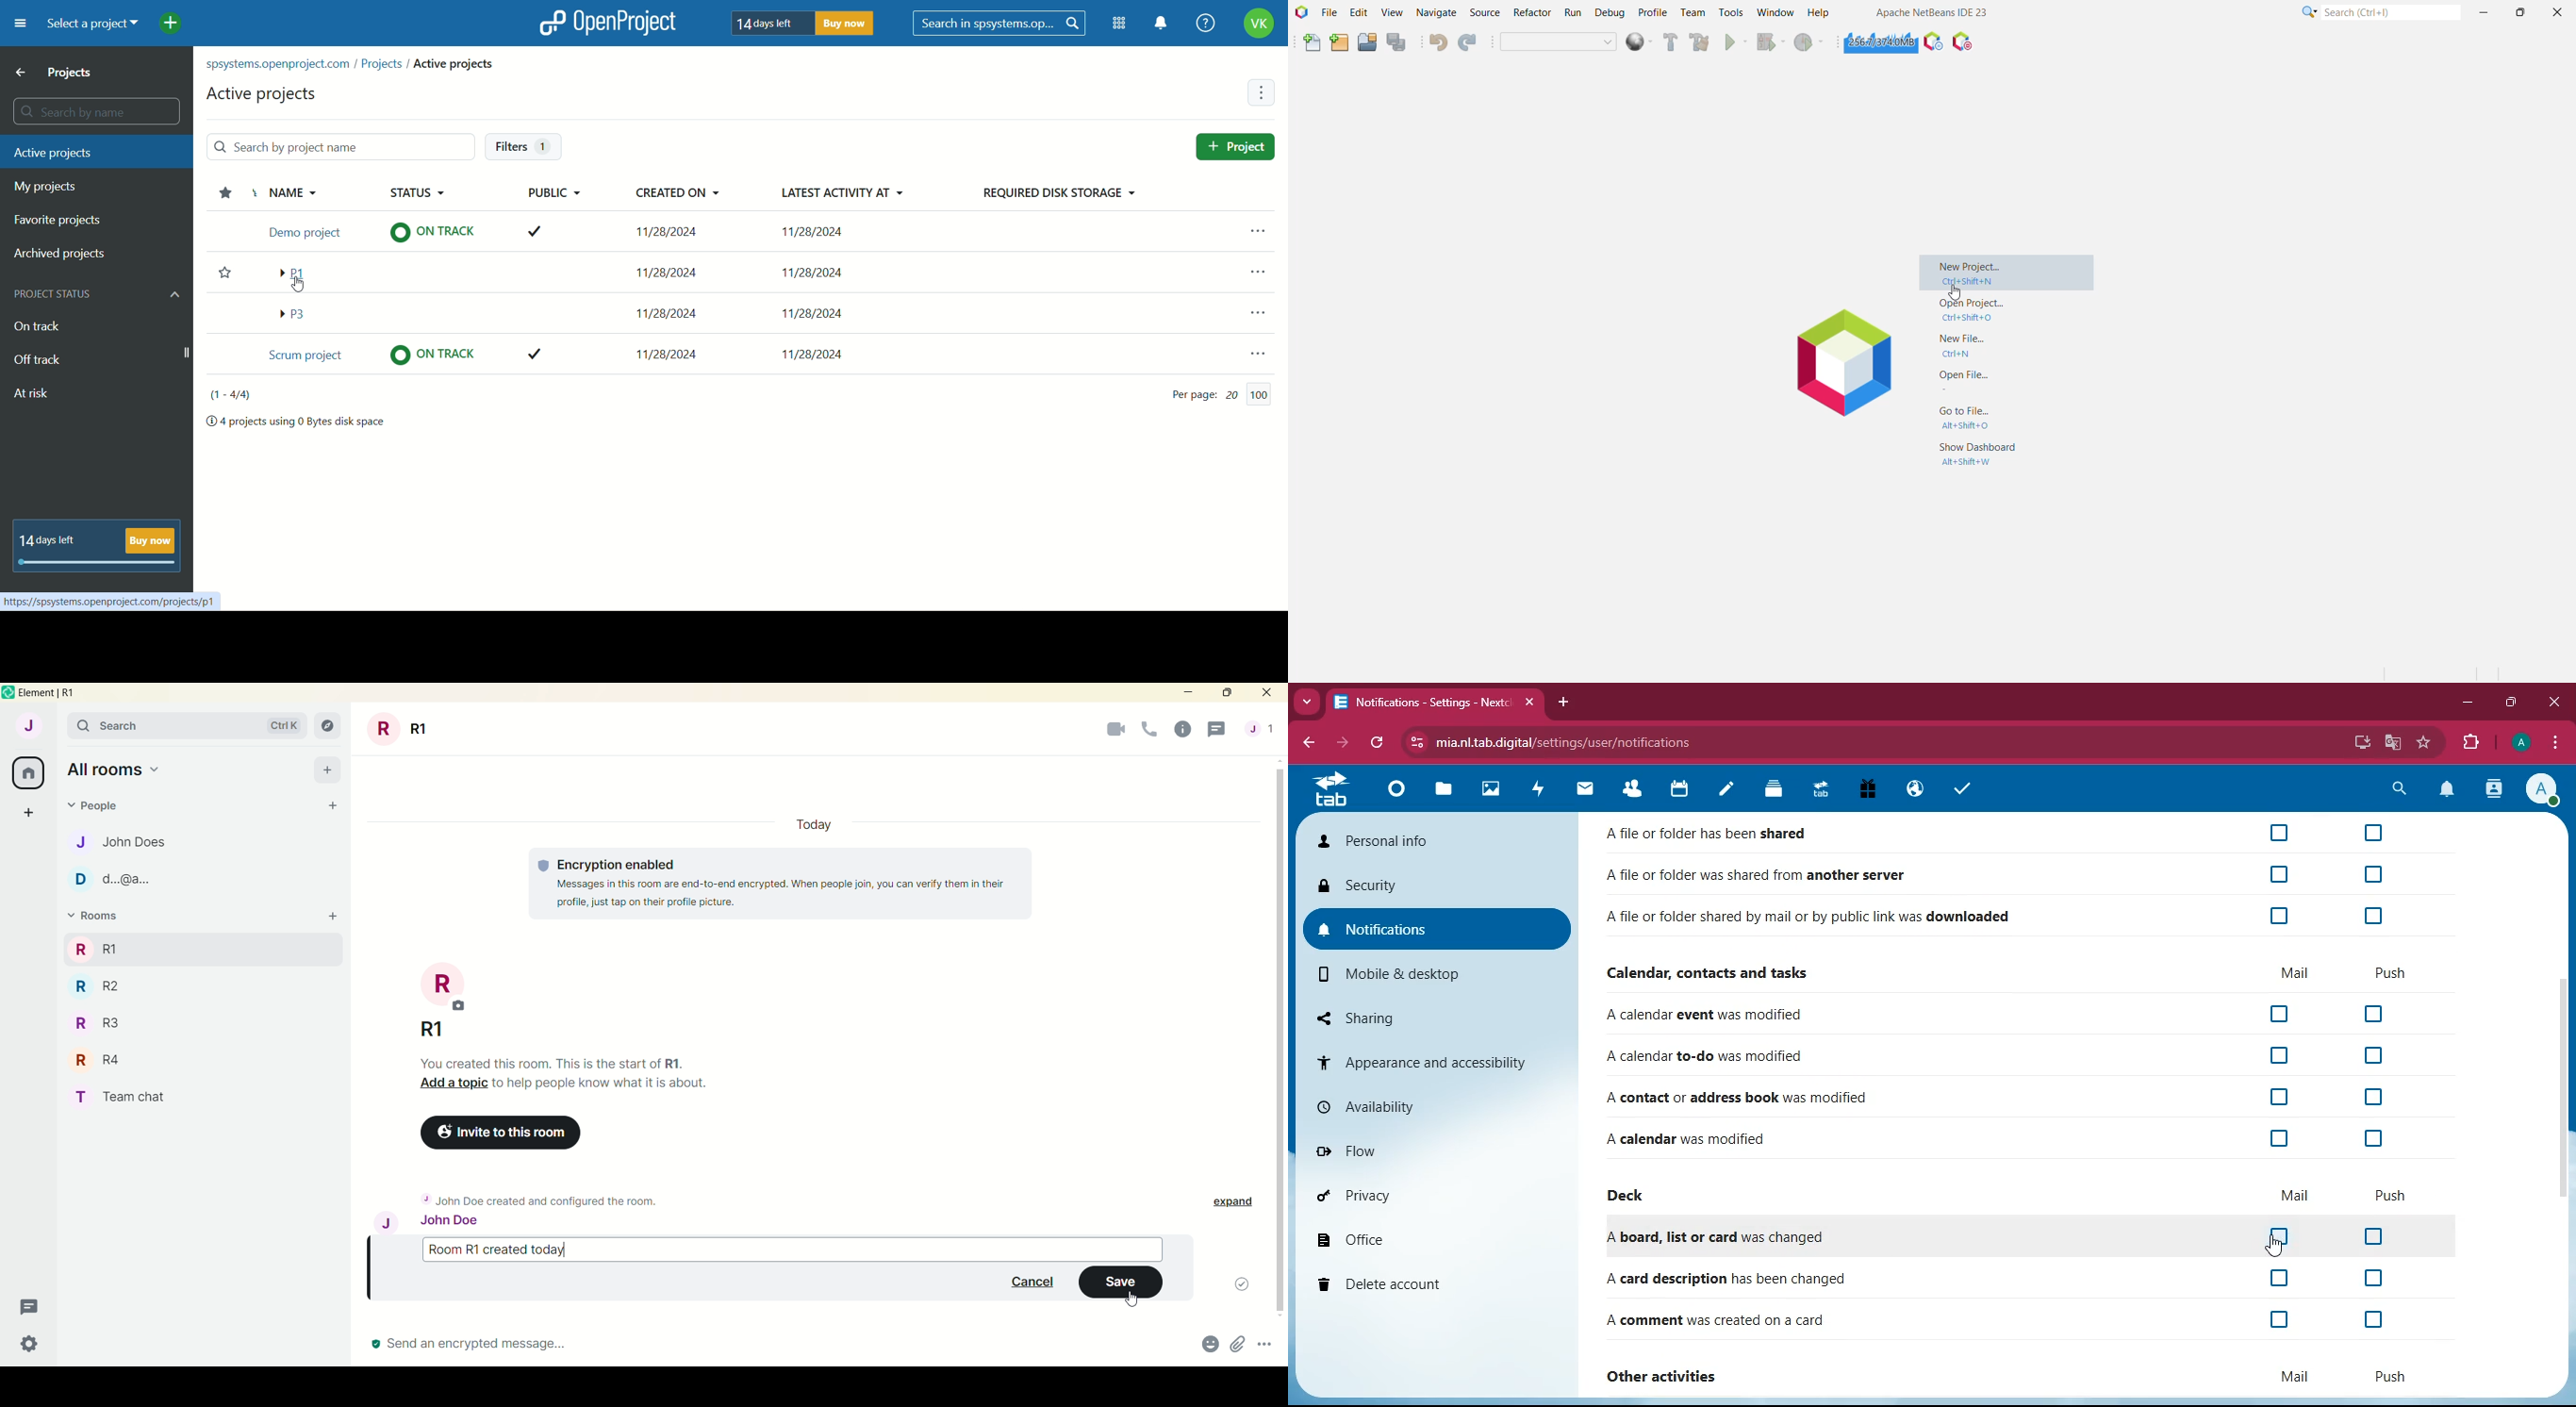 Image resolution: width=2576 pixels, height=1428 pixels. I want to click on create a space, so click(34, 814).